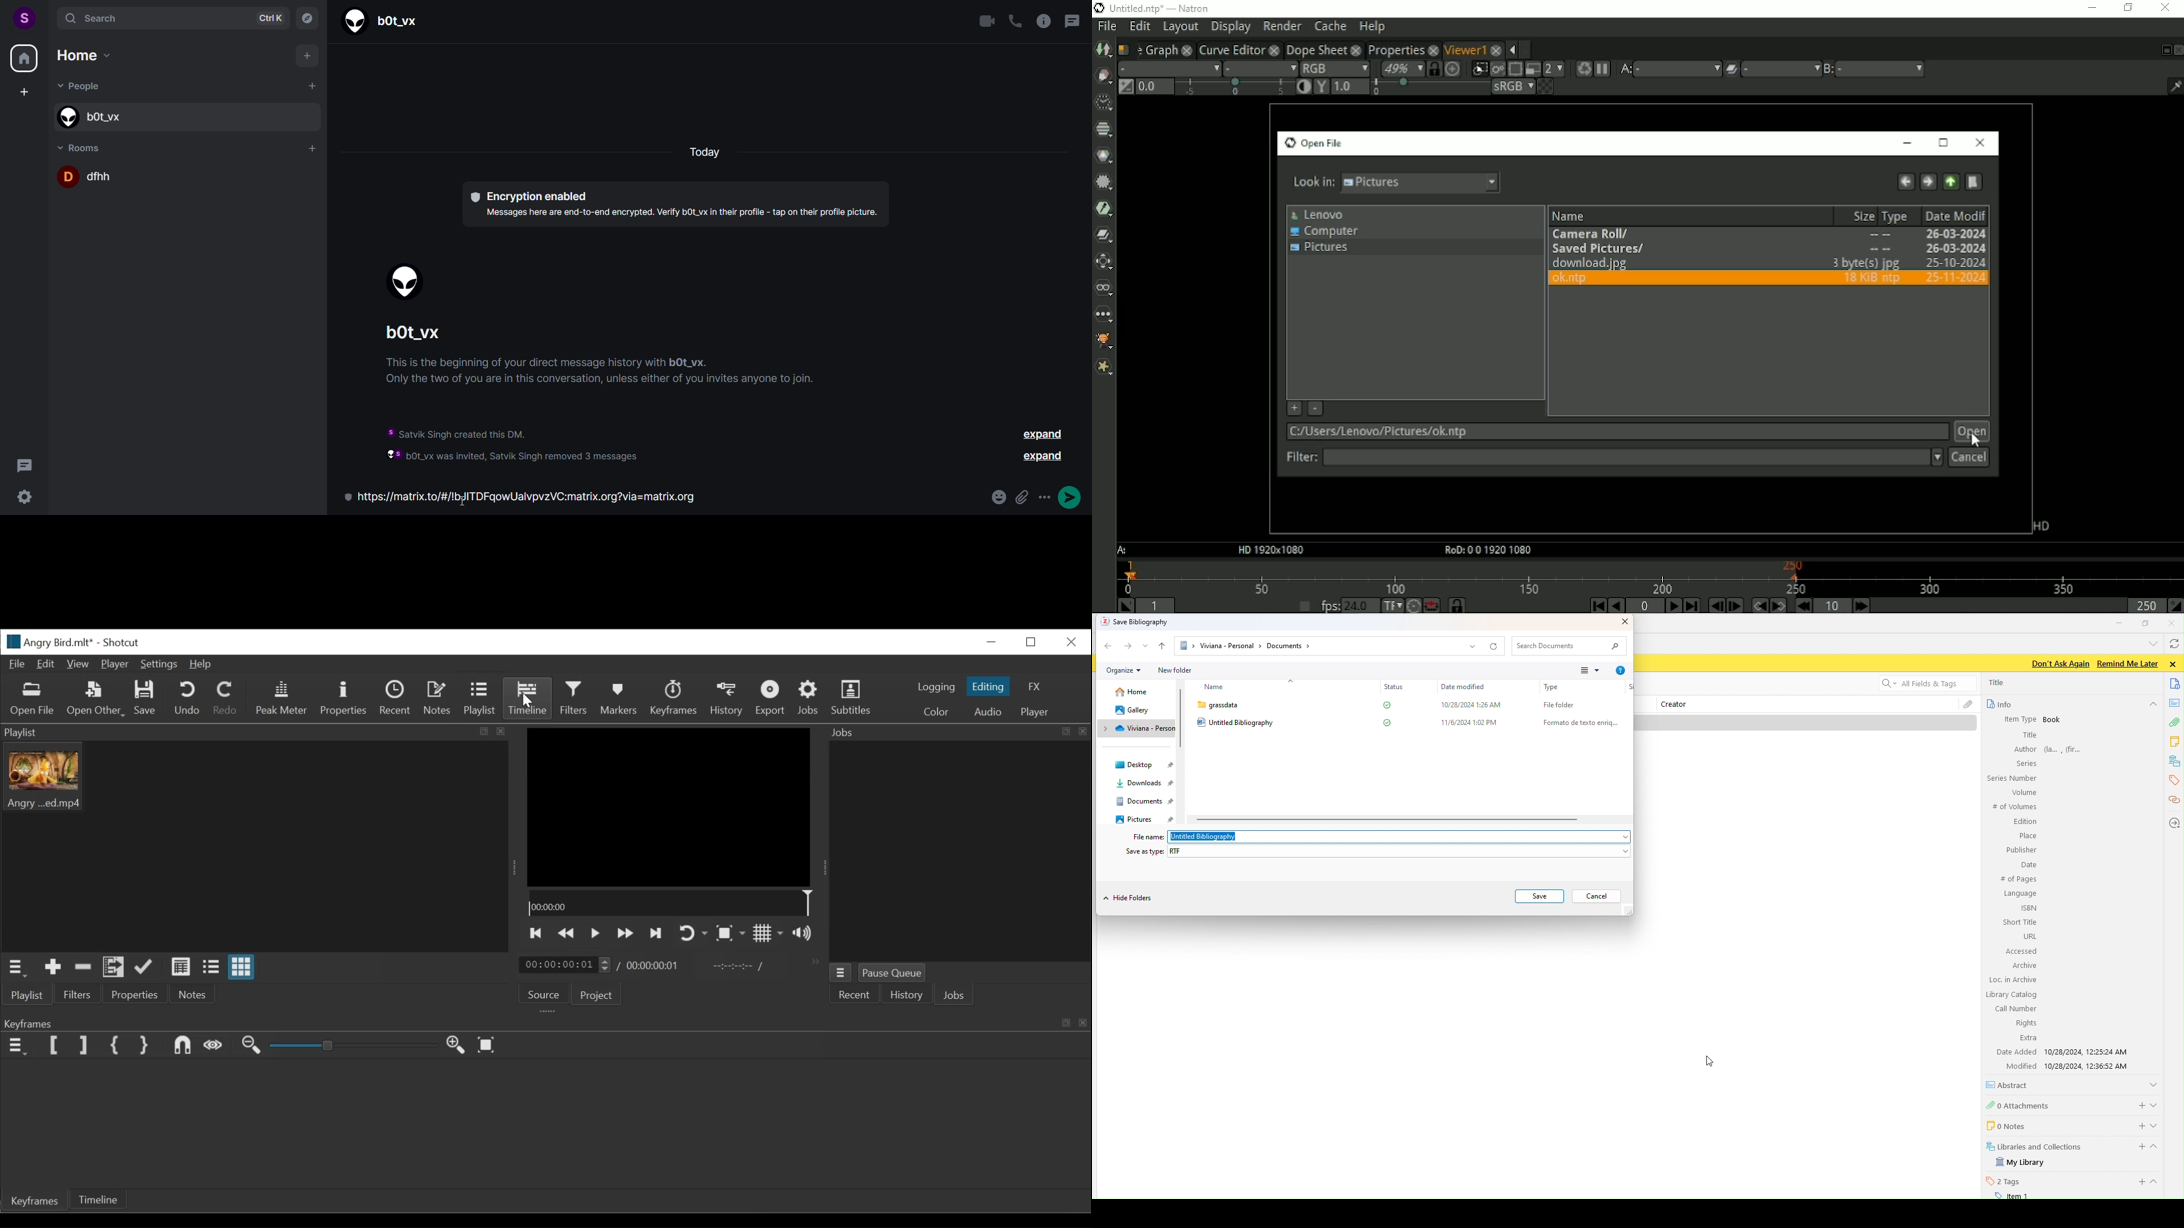 Image resolution: width=2184 pixels, height=1232 pixels. What do you see at coordinates (2175, 664) in the screenshot?
I see `close` at bounding box center [2175, 664].